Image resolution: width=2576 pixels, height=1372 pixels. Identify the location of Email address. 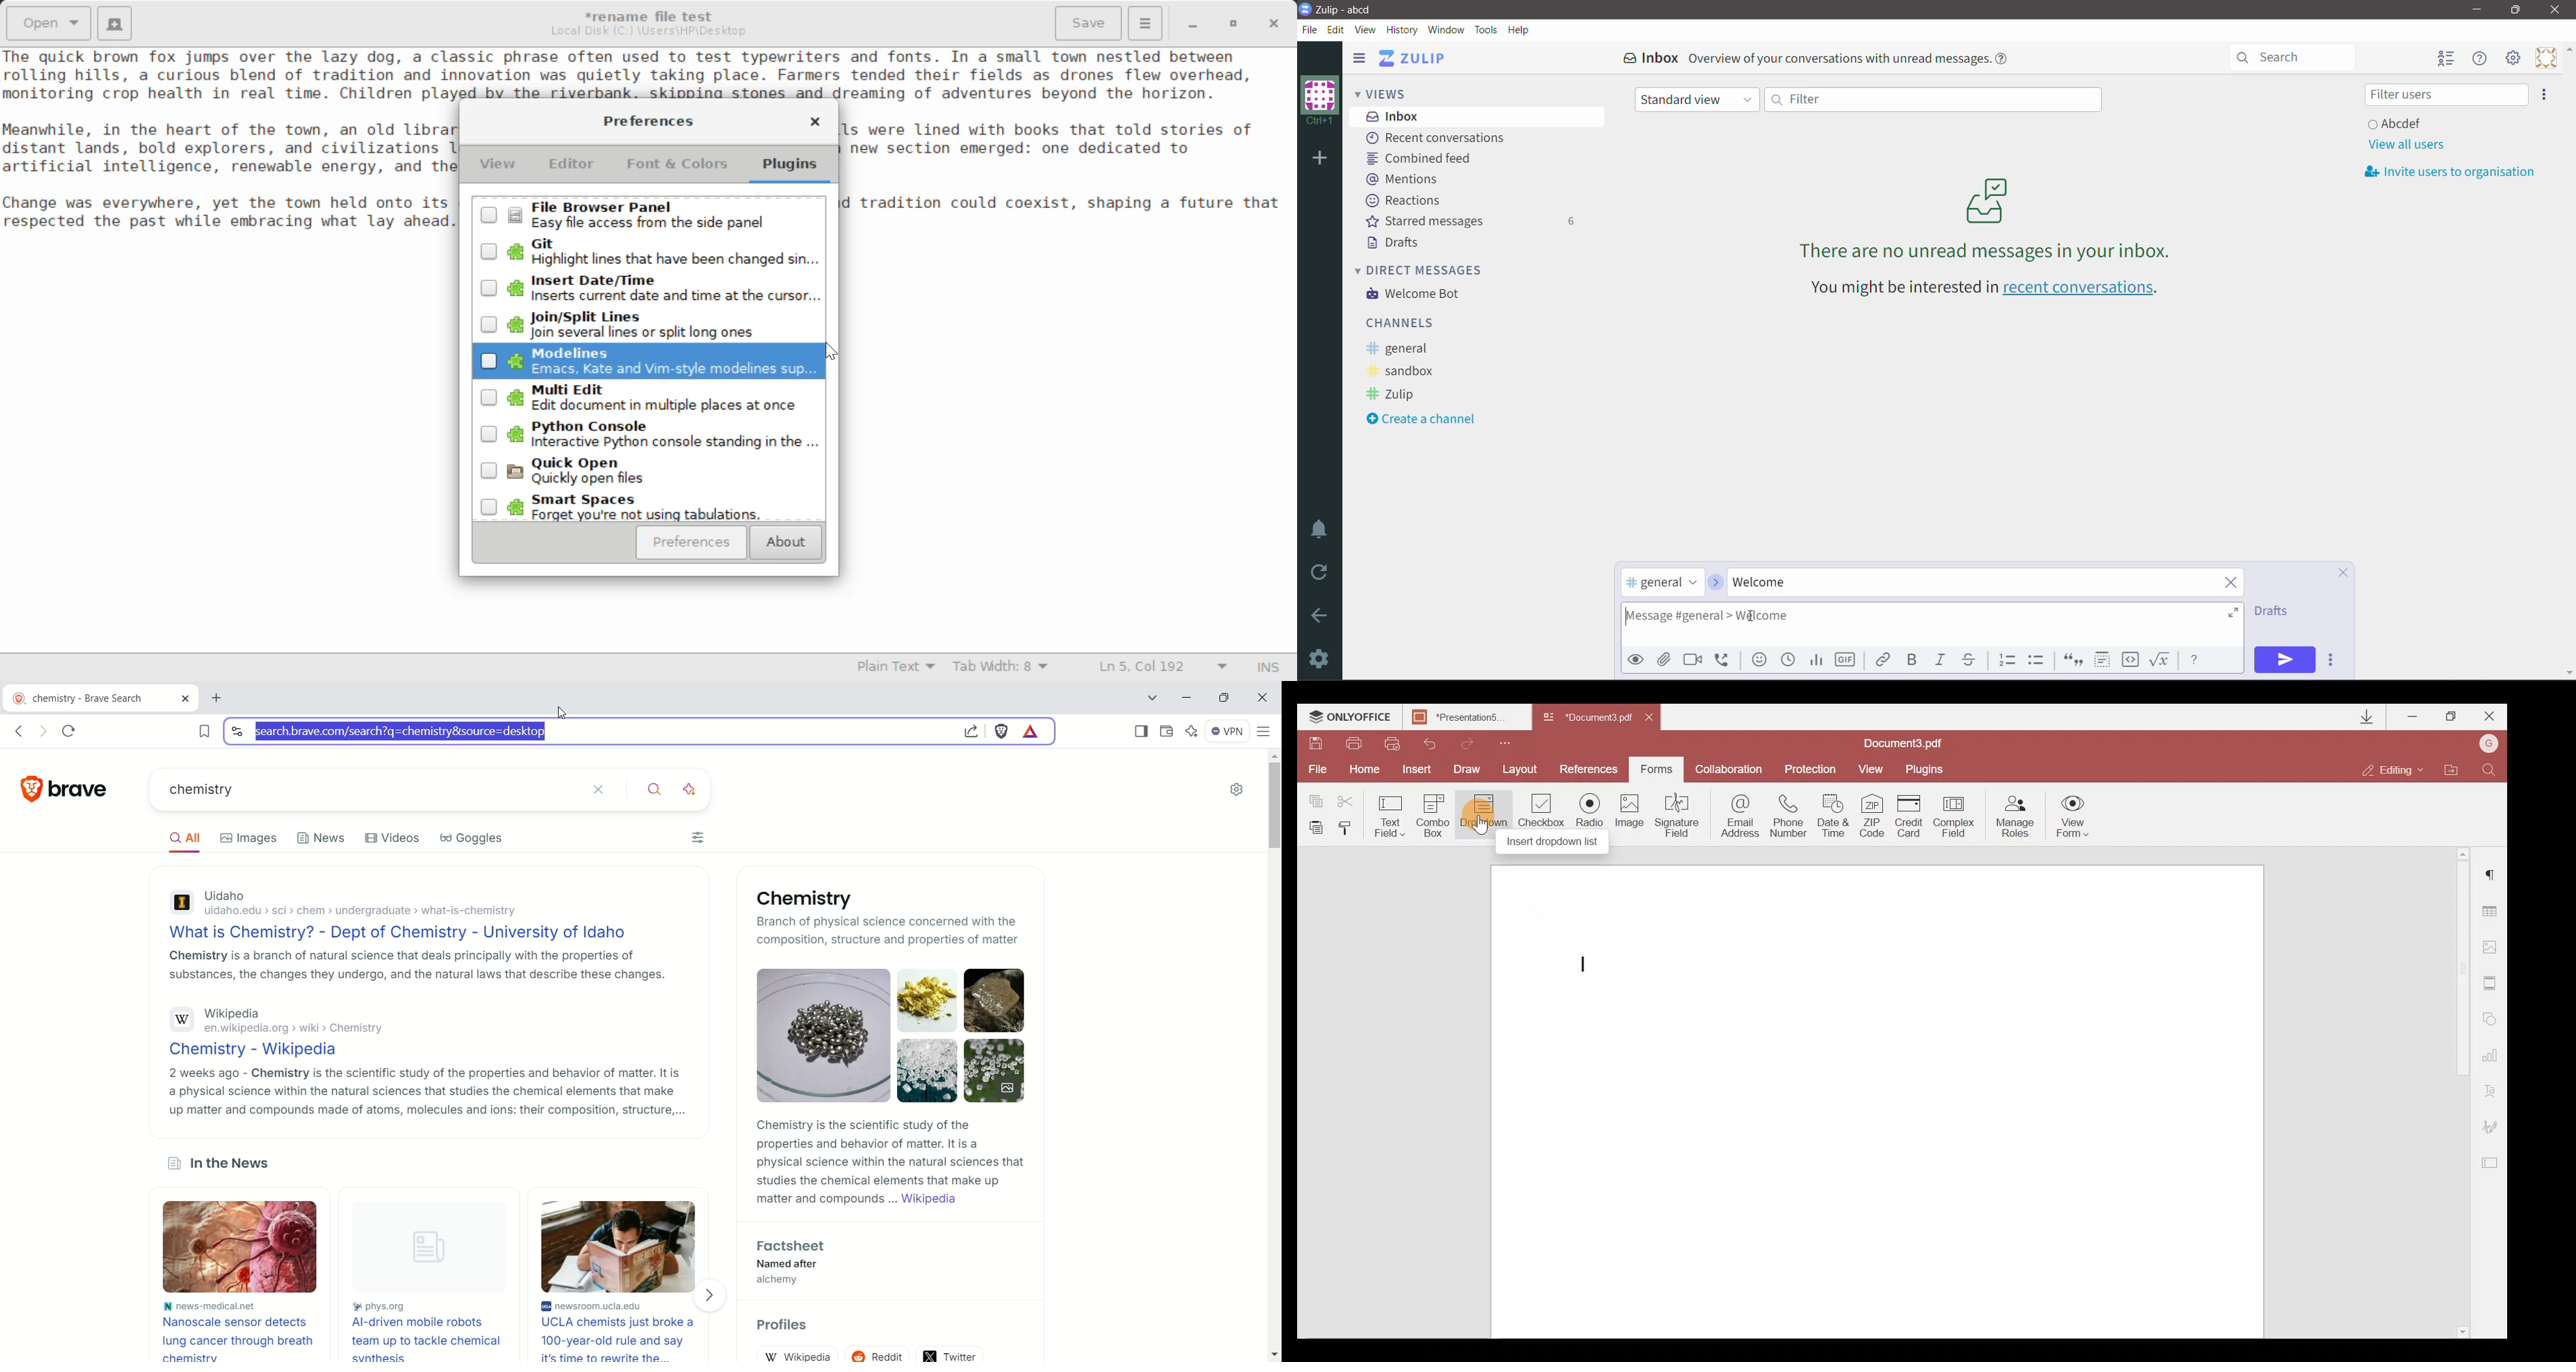
(1735, 819).